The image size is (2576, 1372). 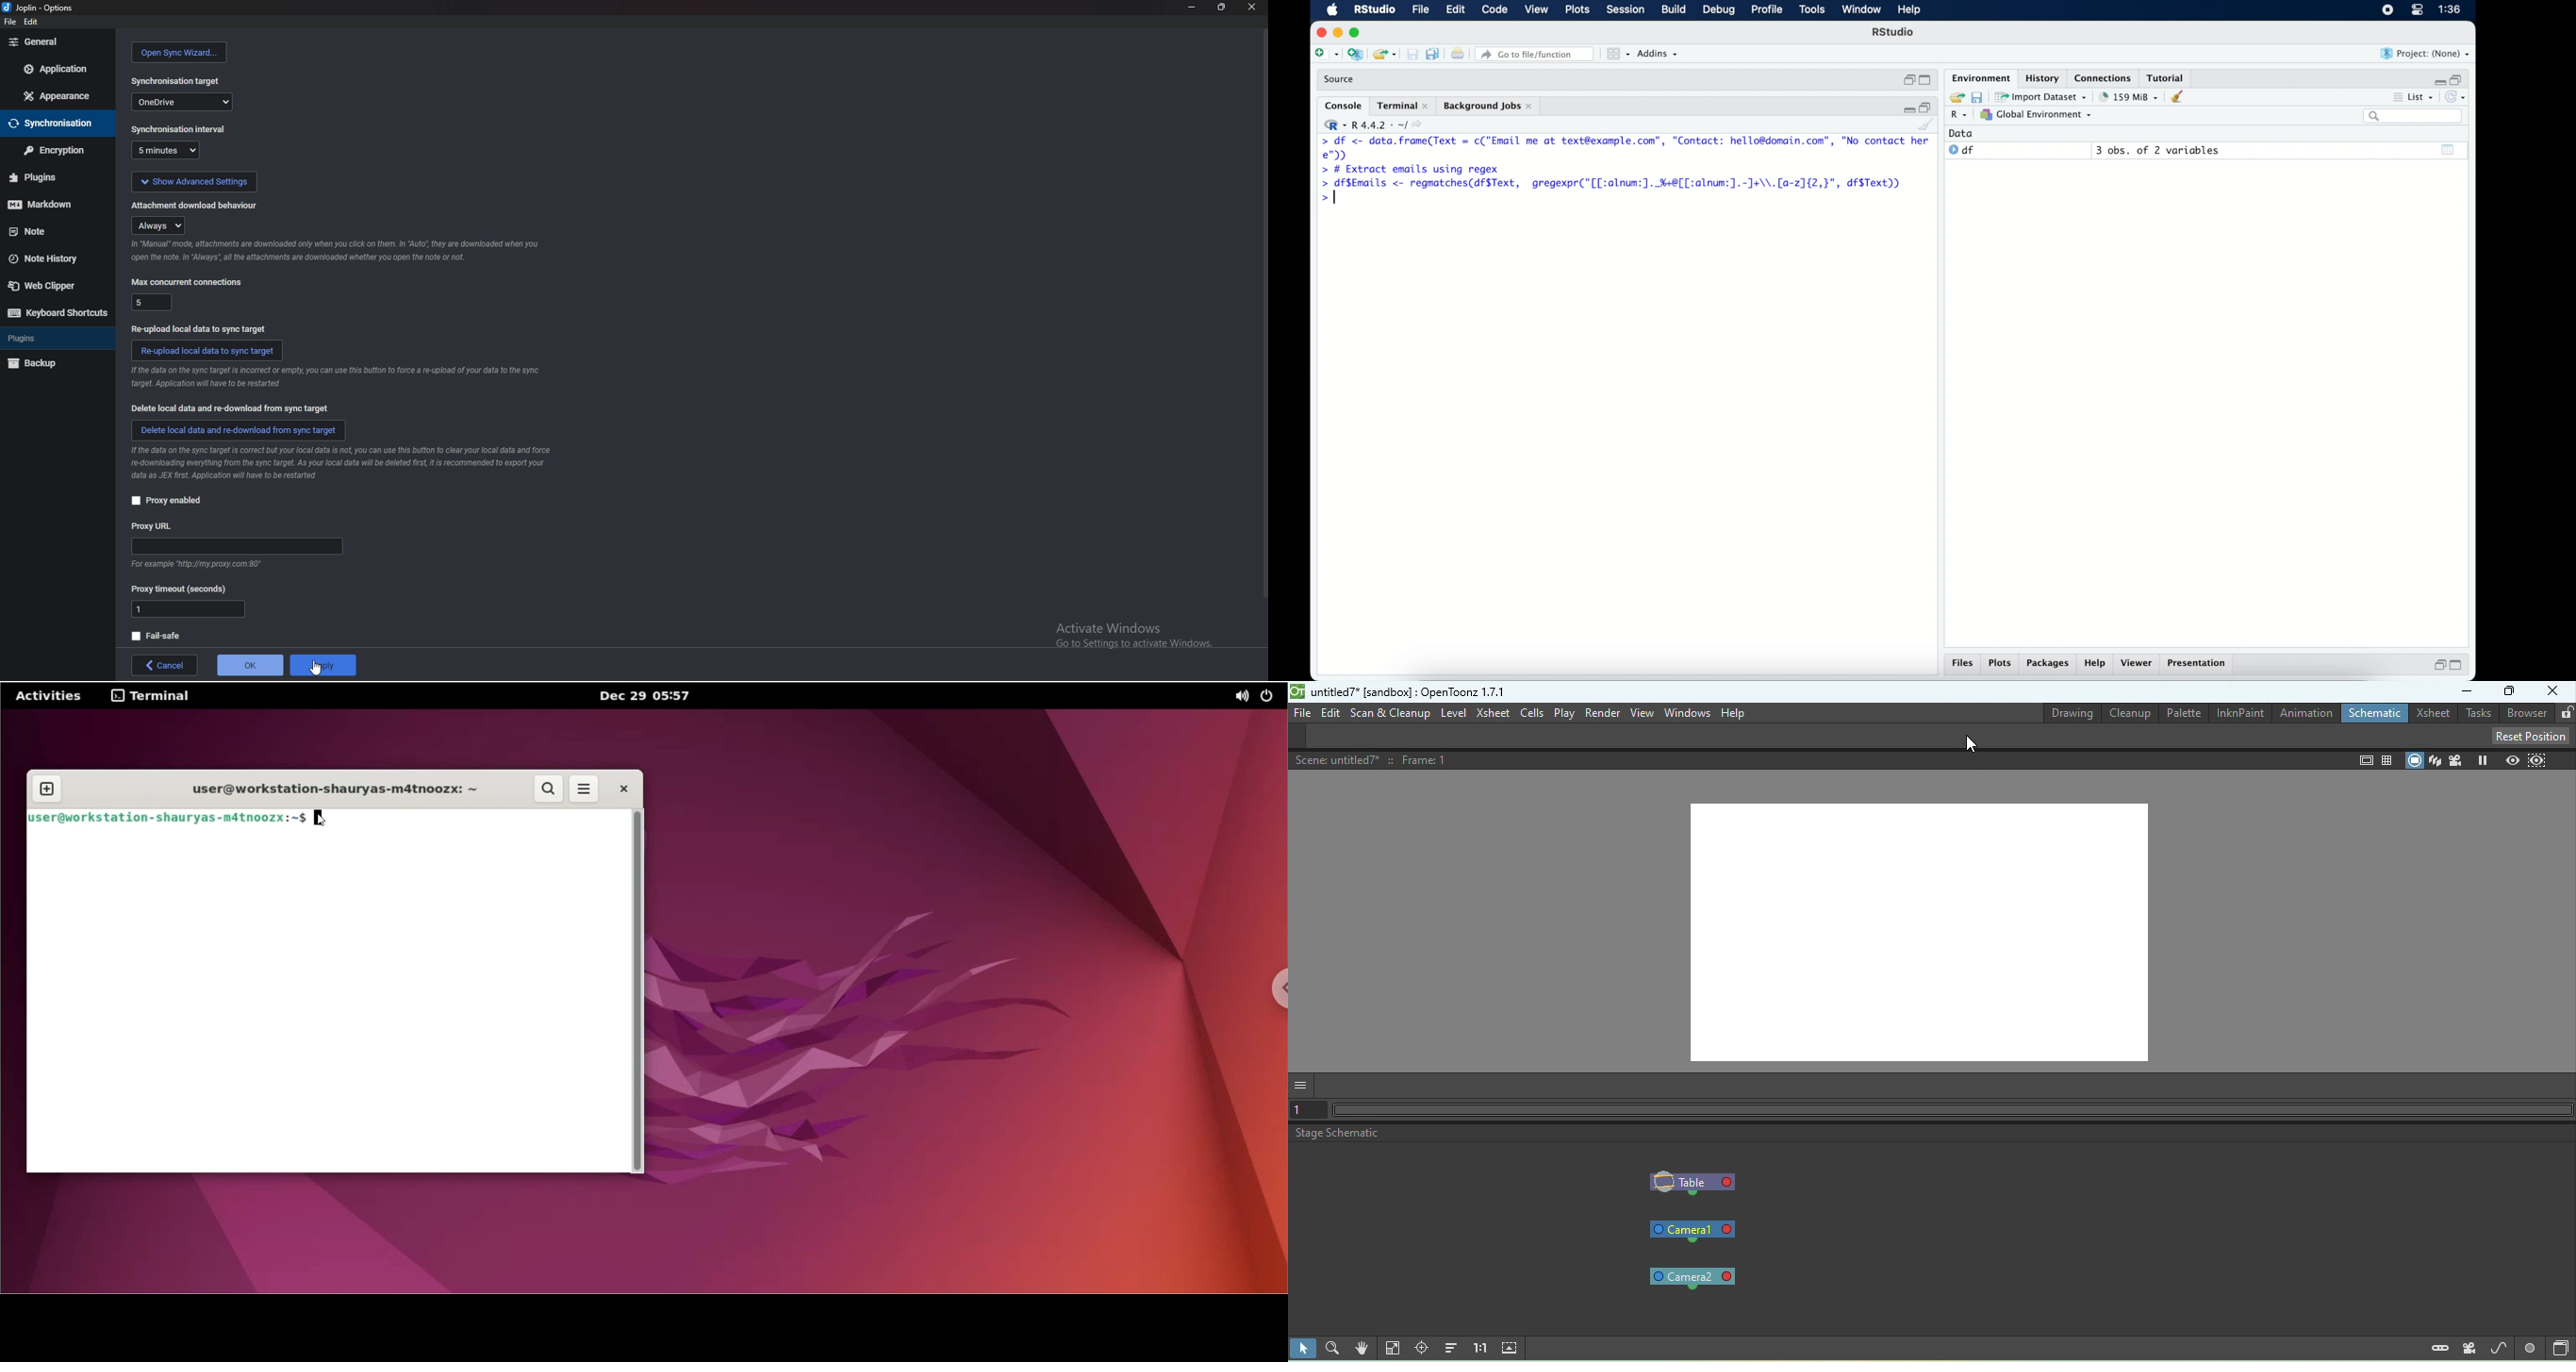 I want to click on cursor, so click(x=320, y=817).